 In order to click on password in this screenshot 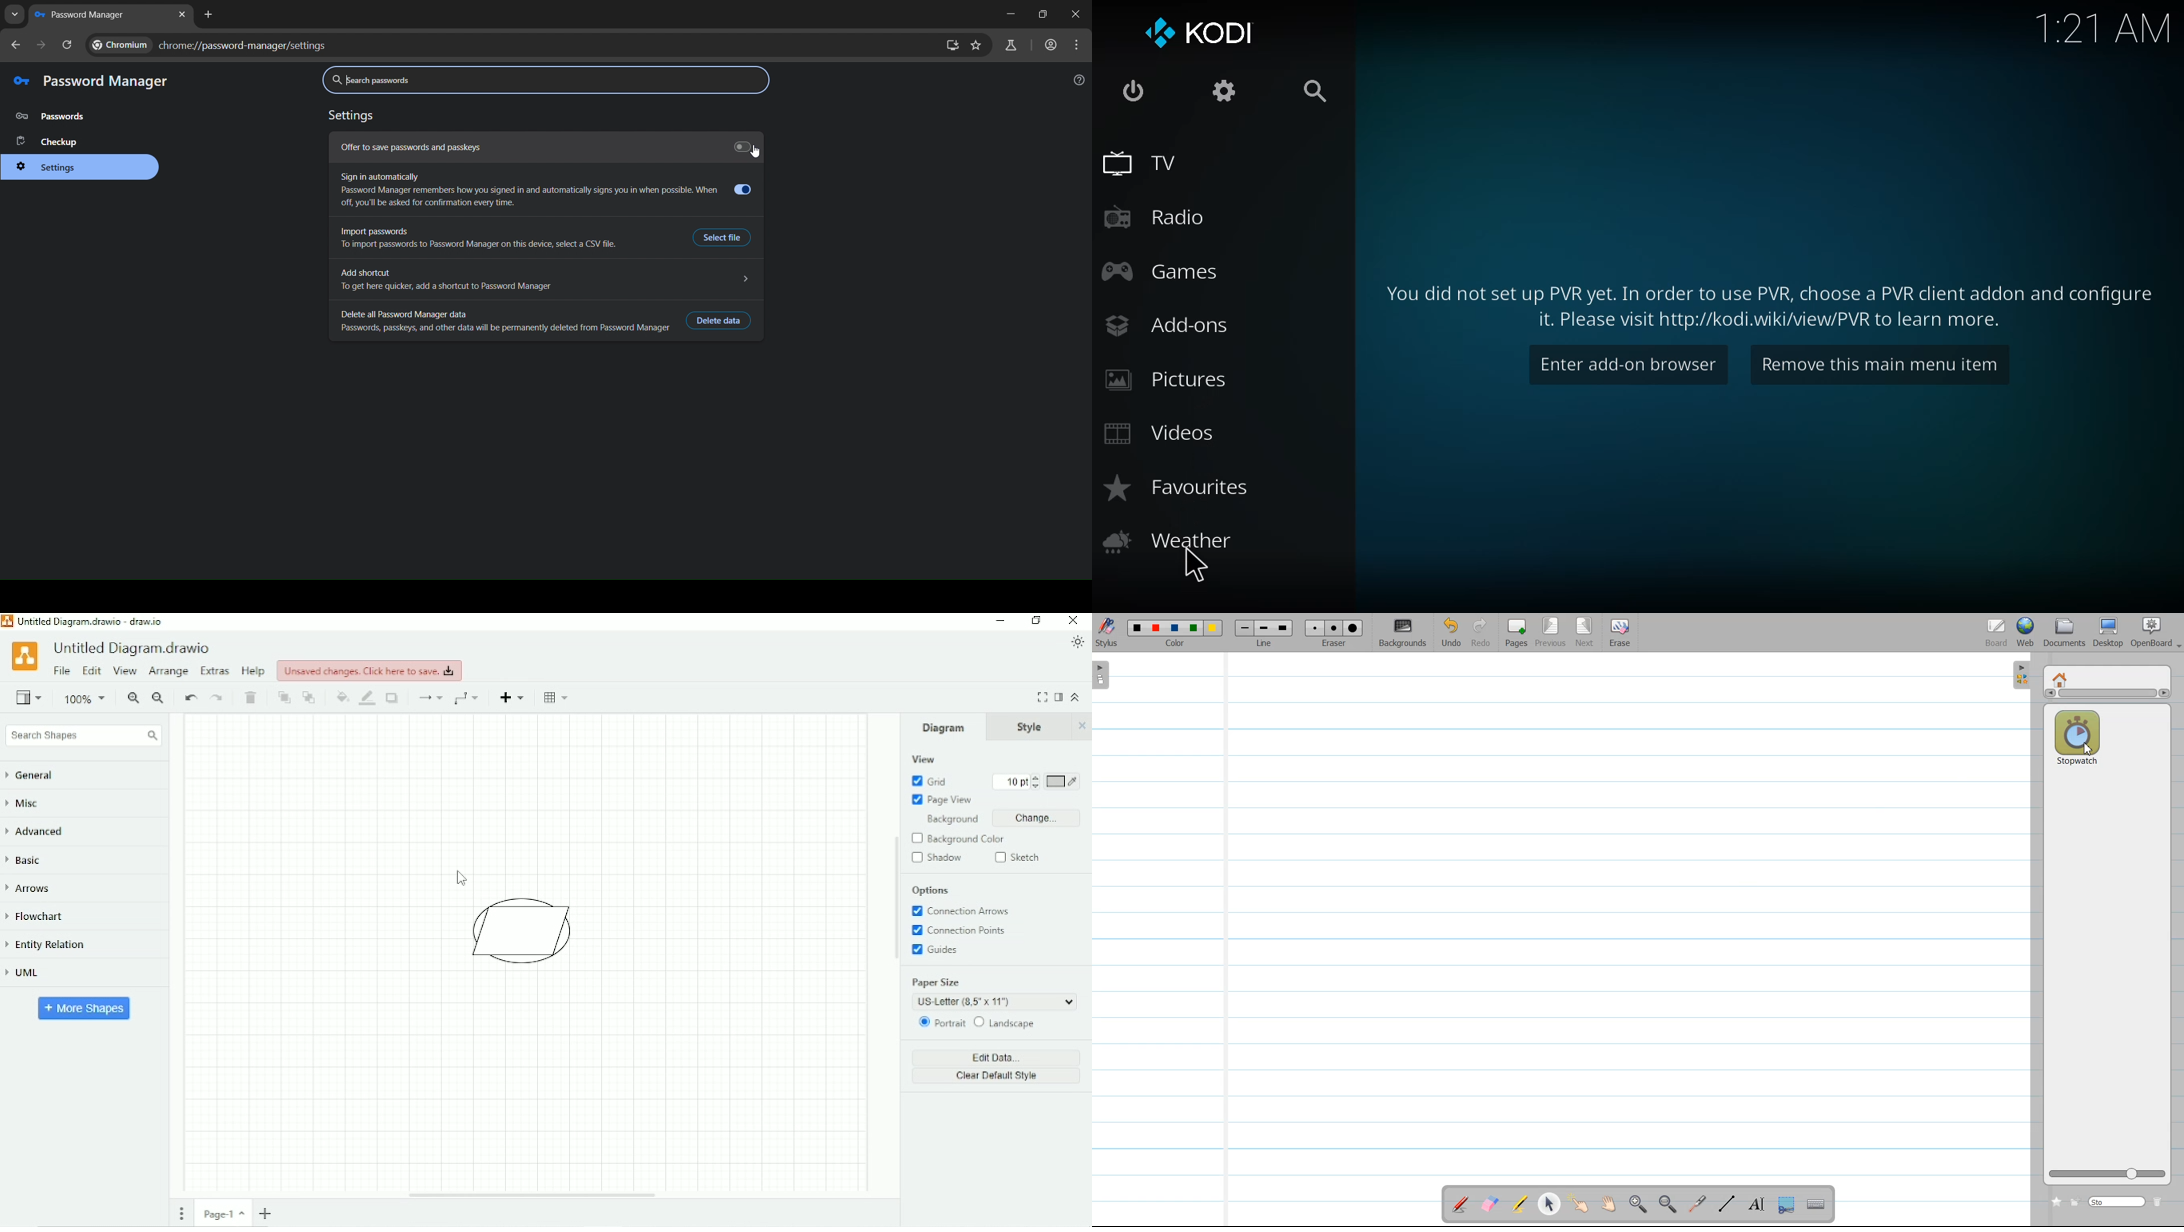, I will do `click(73, 117)`.